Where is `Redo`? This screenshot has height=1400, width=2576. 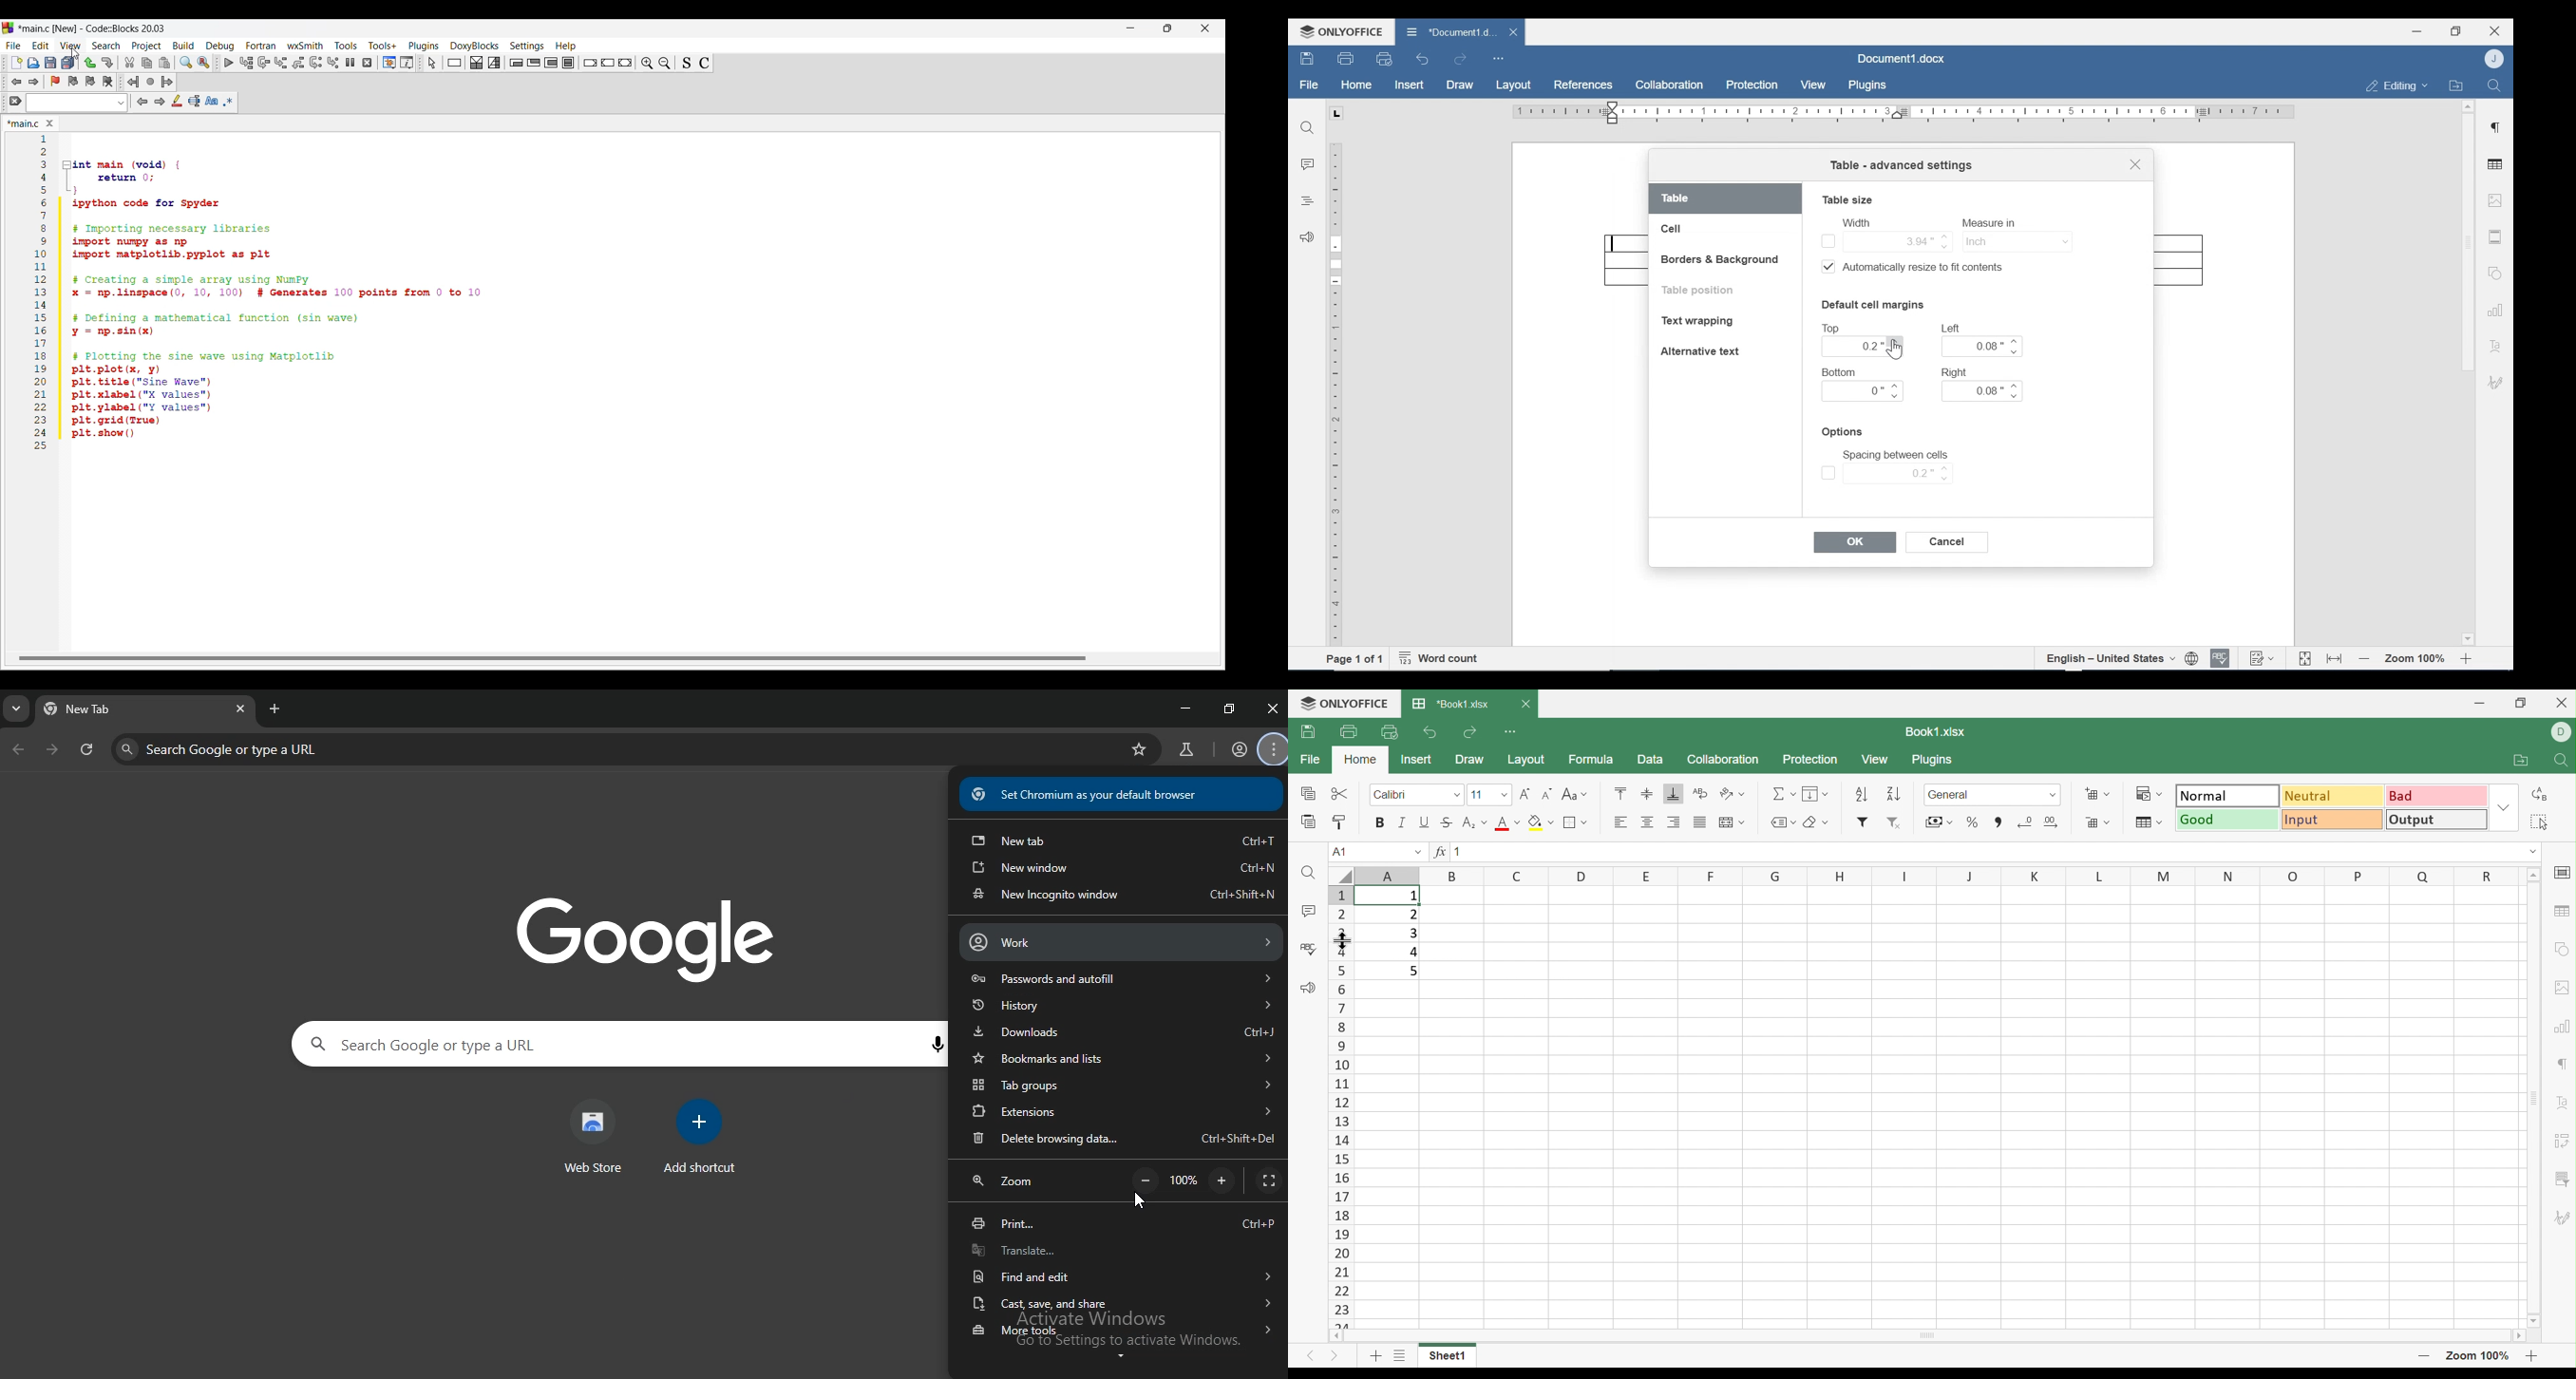
Redo is located at coordinates (107, 63).